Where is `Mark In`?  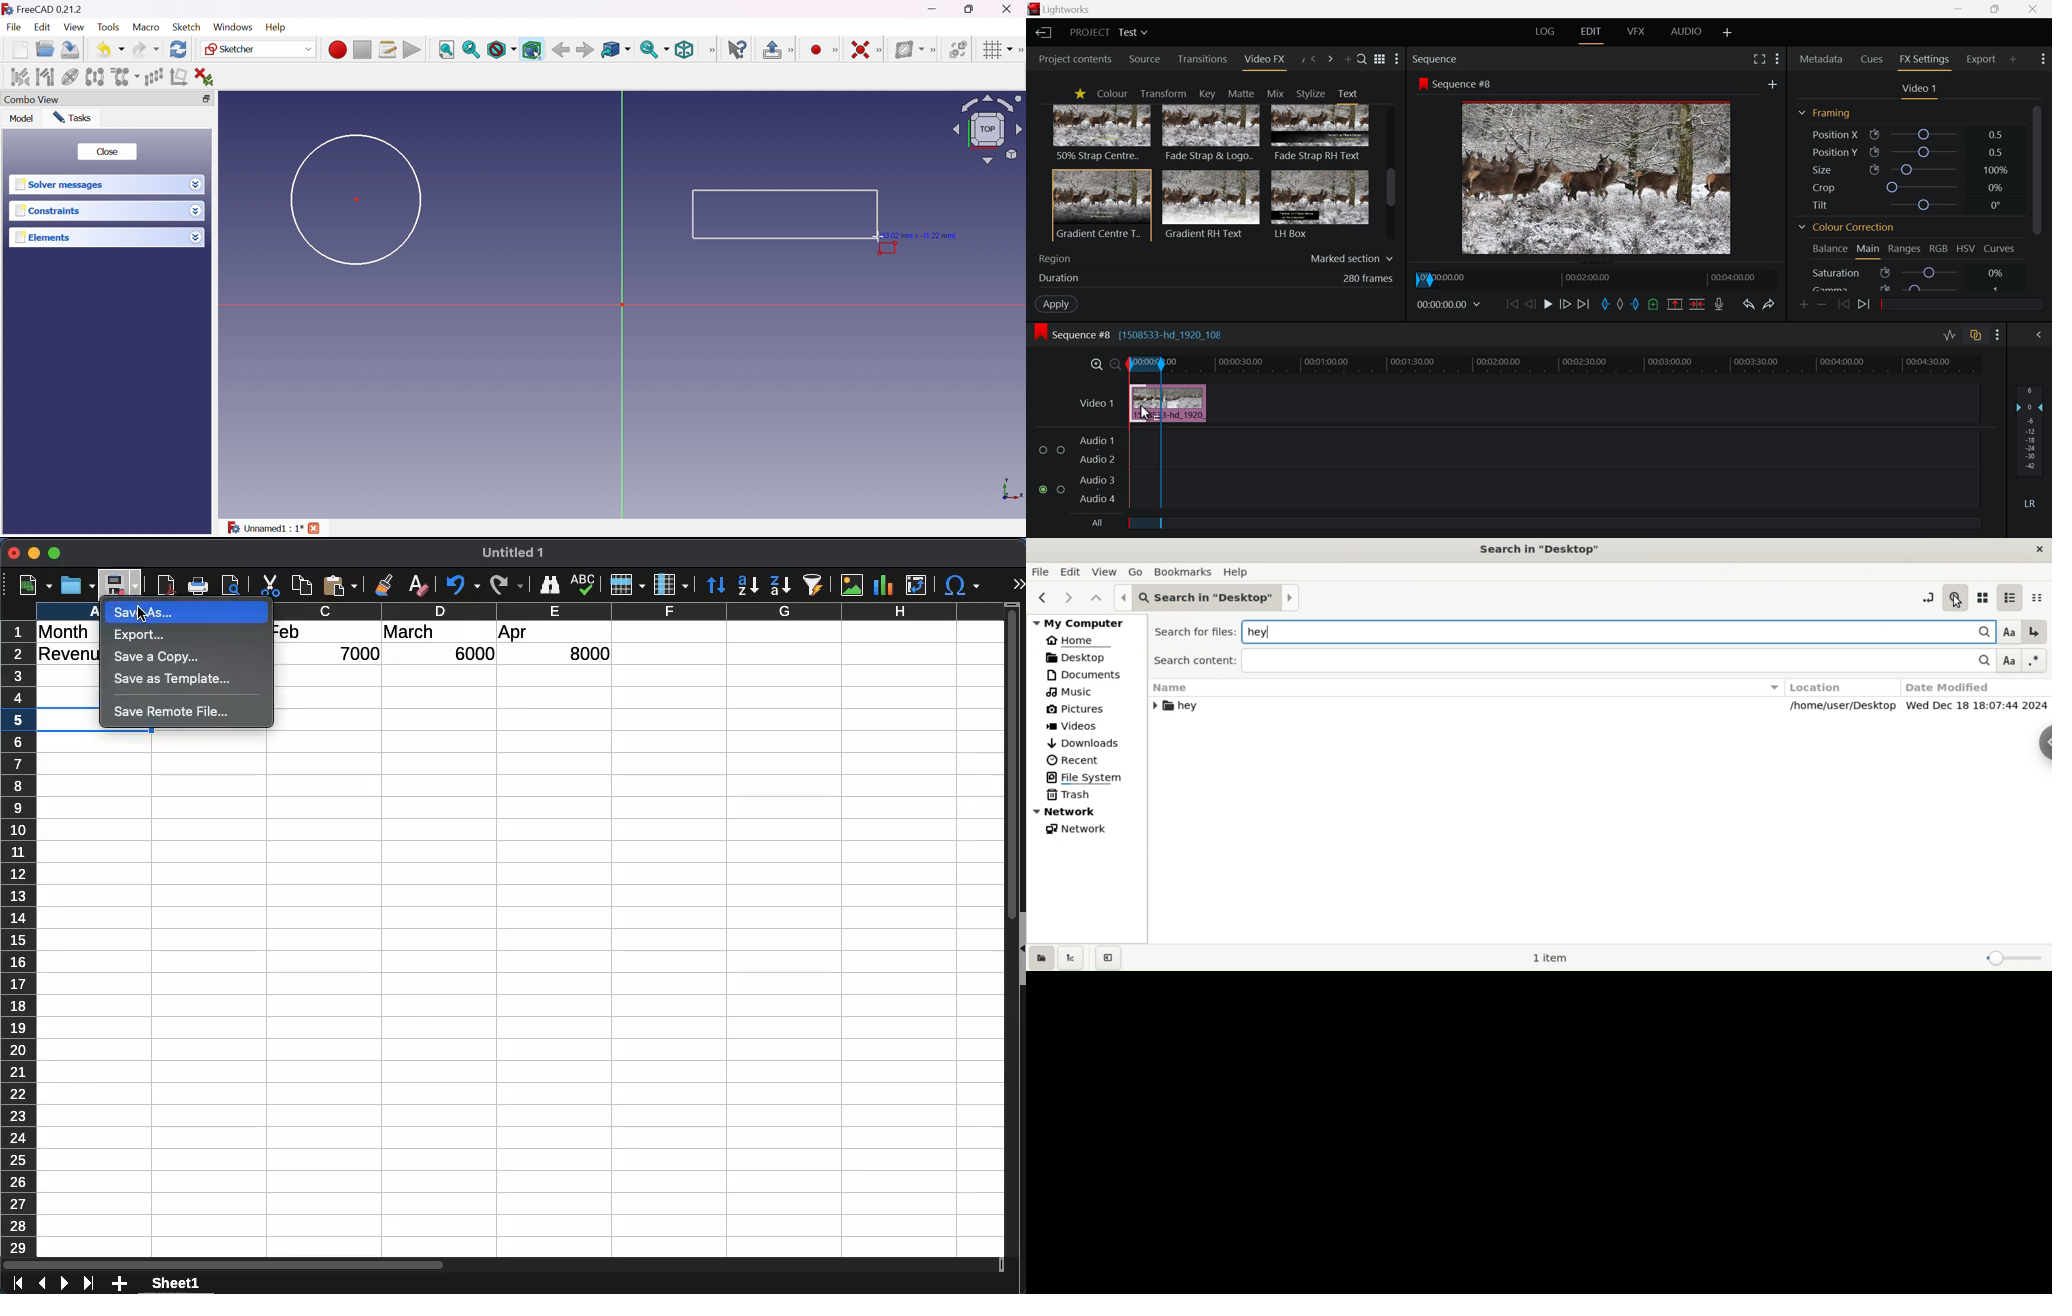
Mark In is located at coordinates (1604, 304).